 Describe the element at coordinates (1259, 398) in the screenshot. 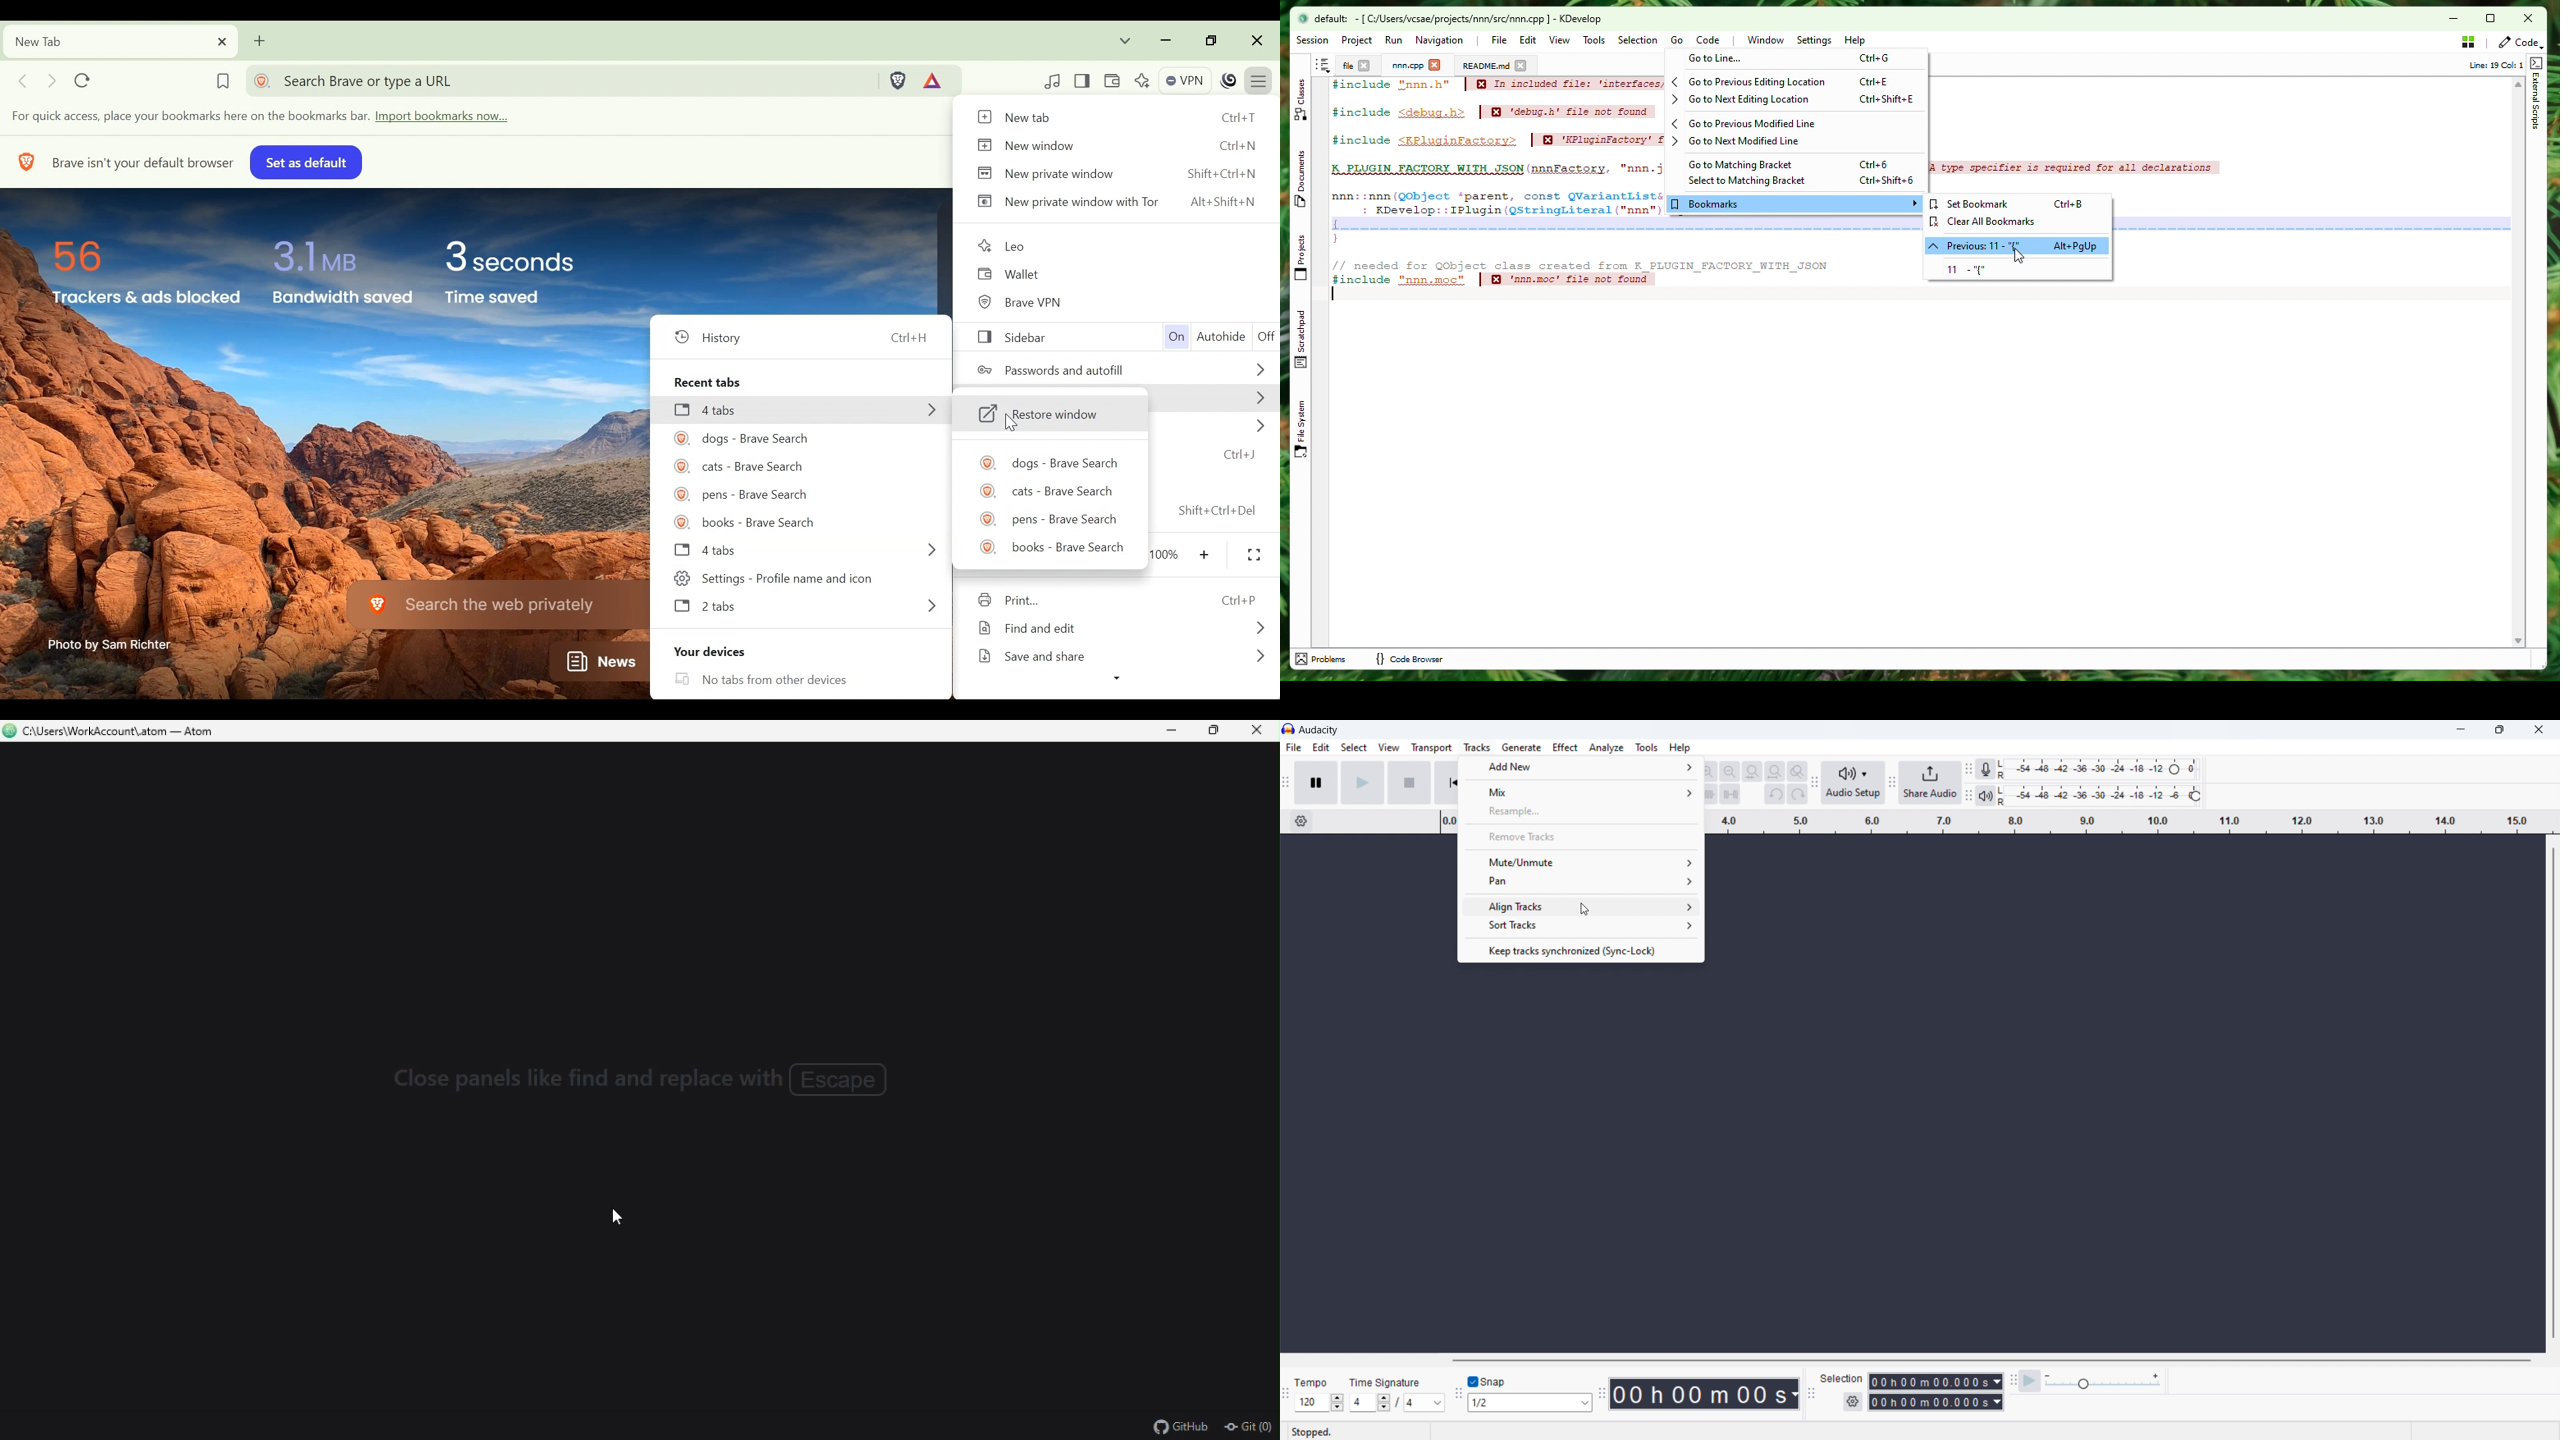

I see `MORE` at that location.